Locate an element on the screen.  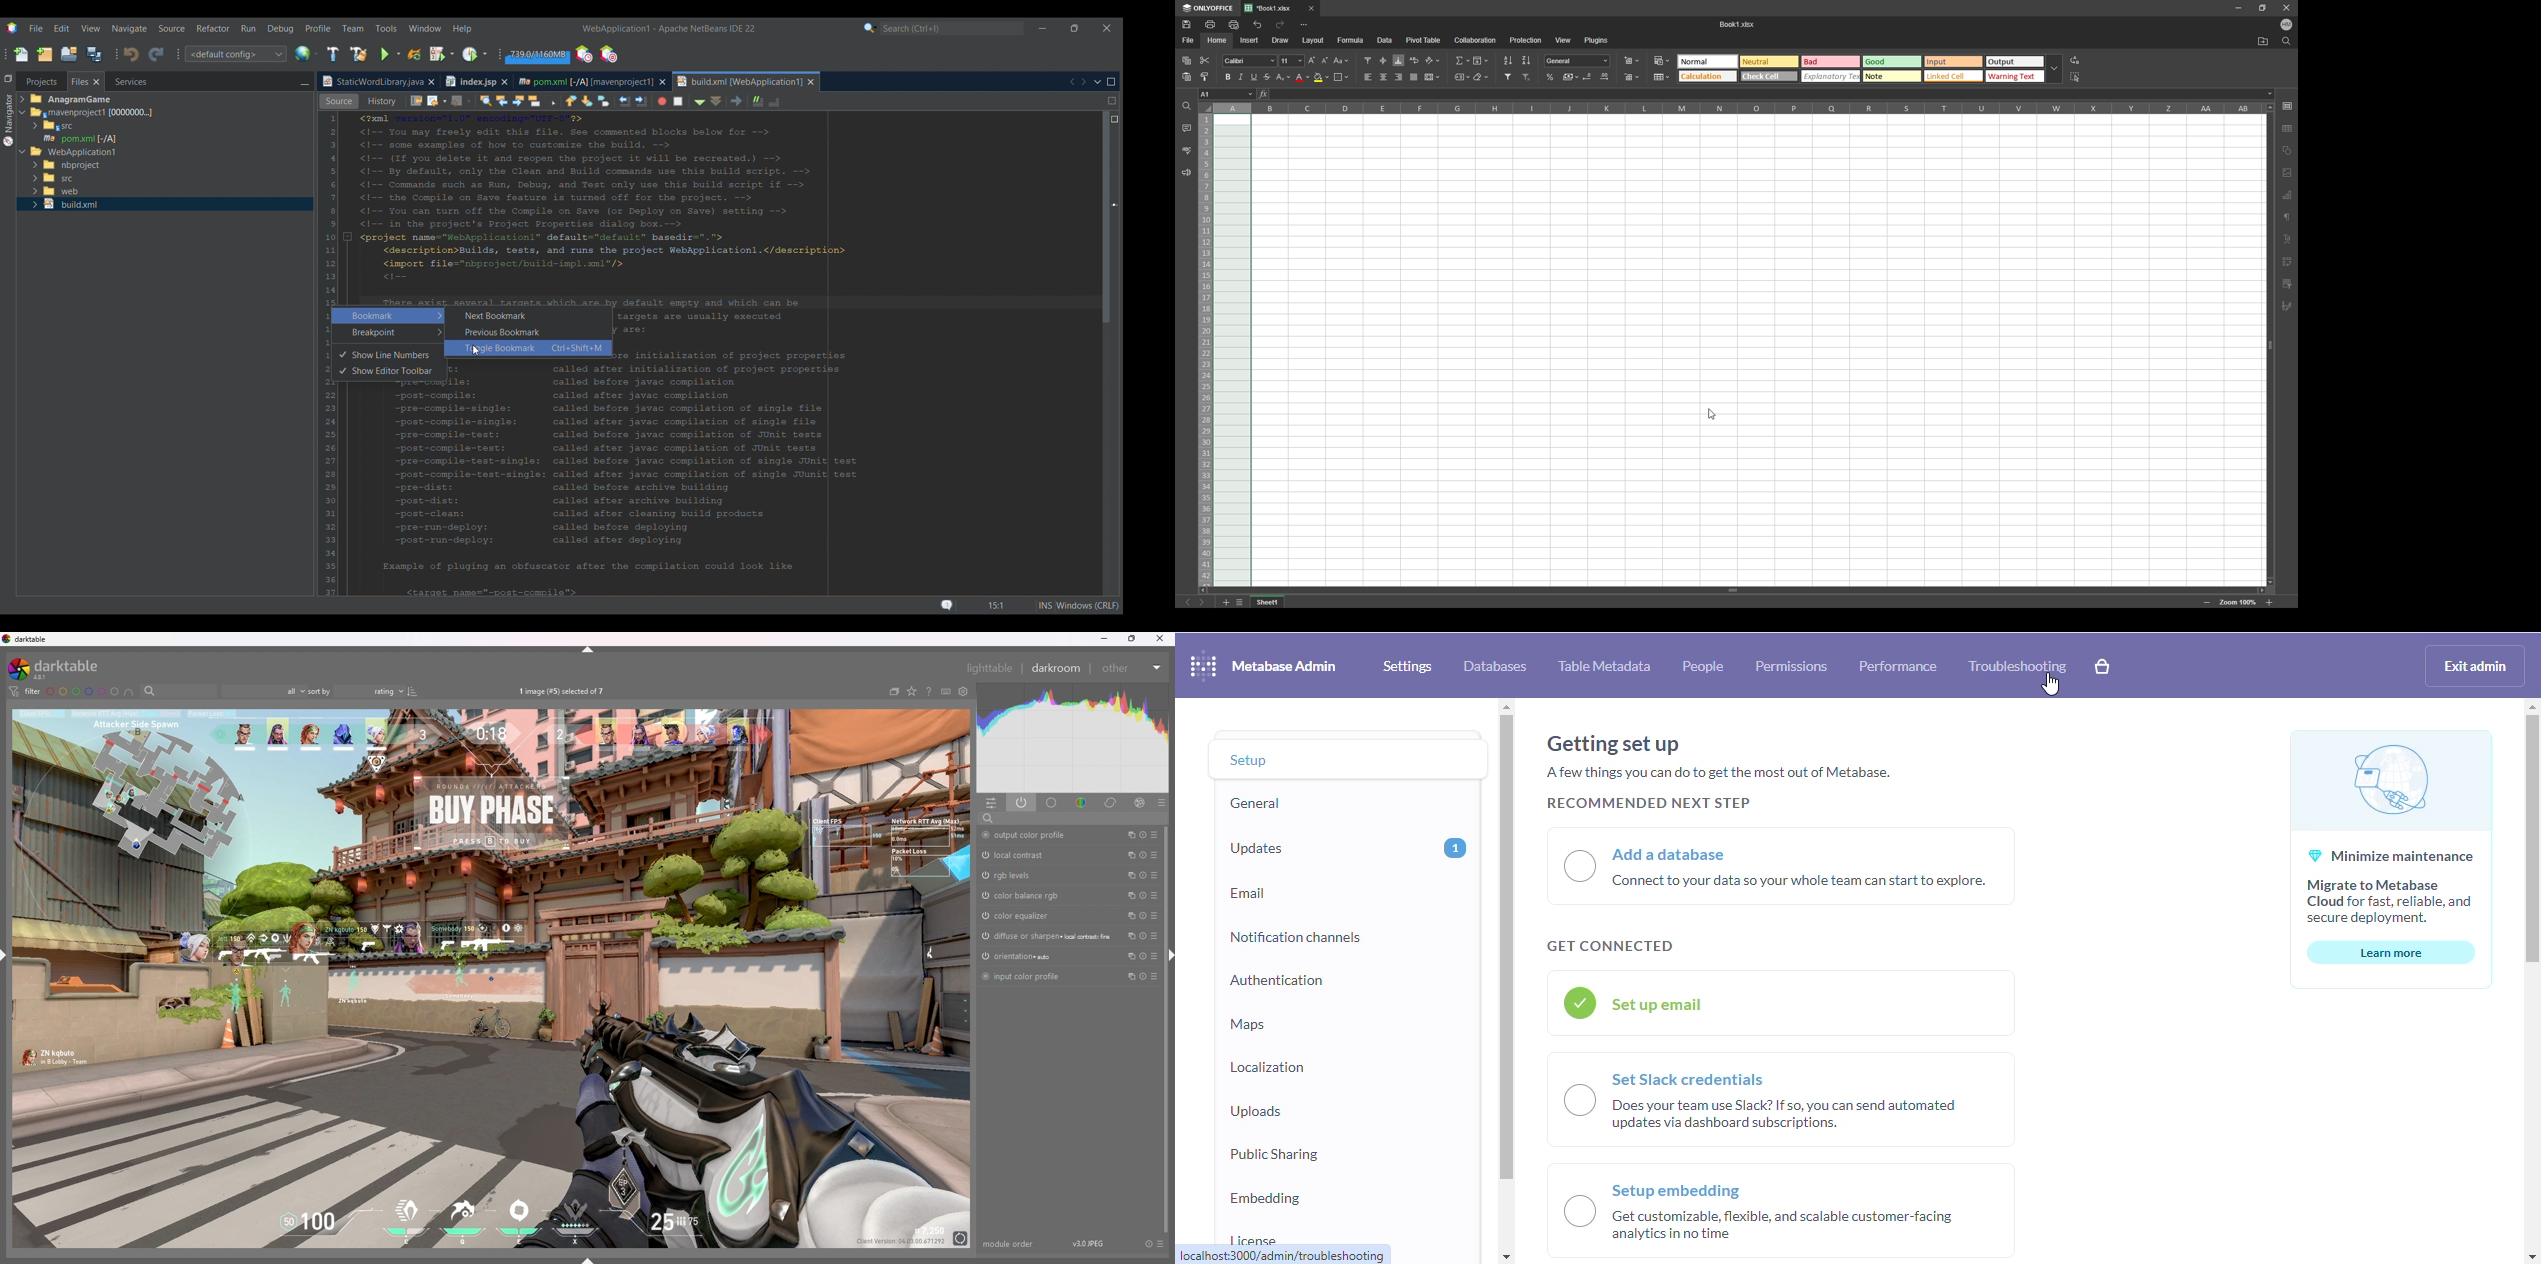
open file location is located at coordinates (2264, 42).